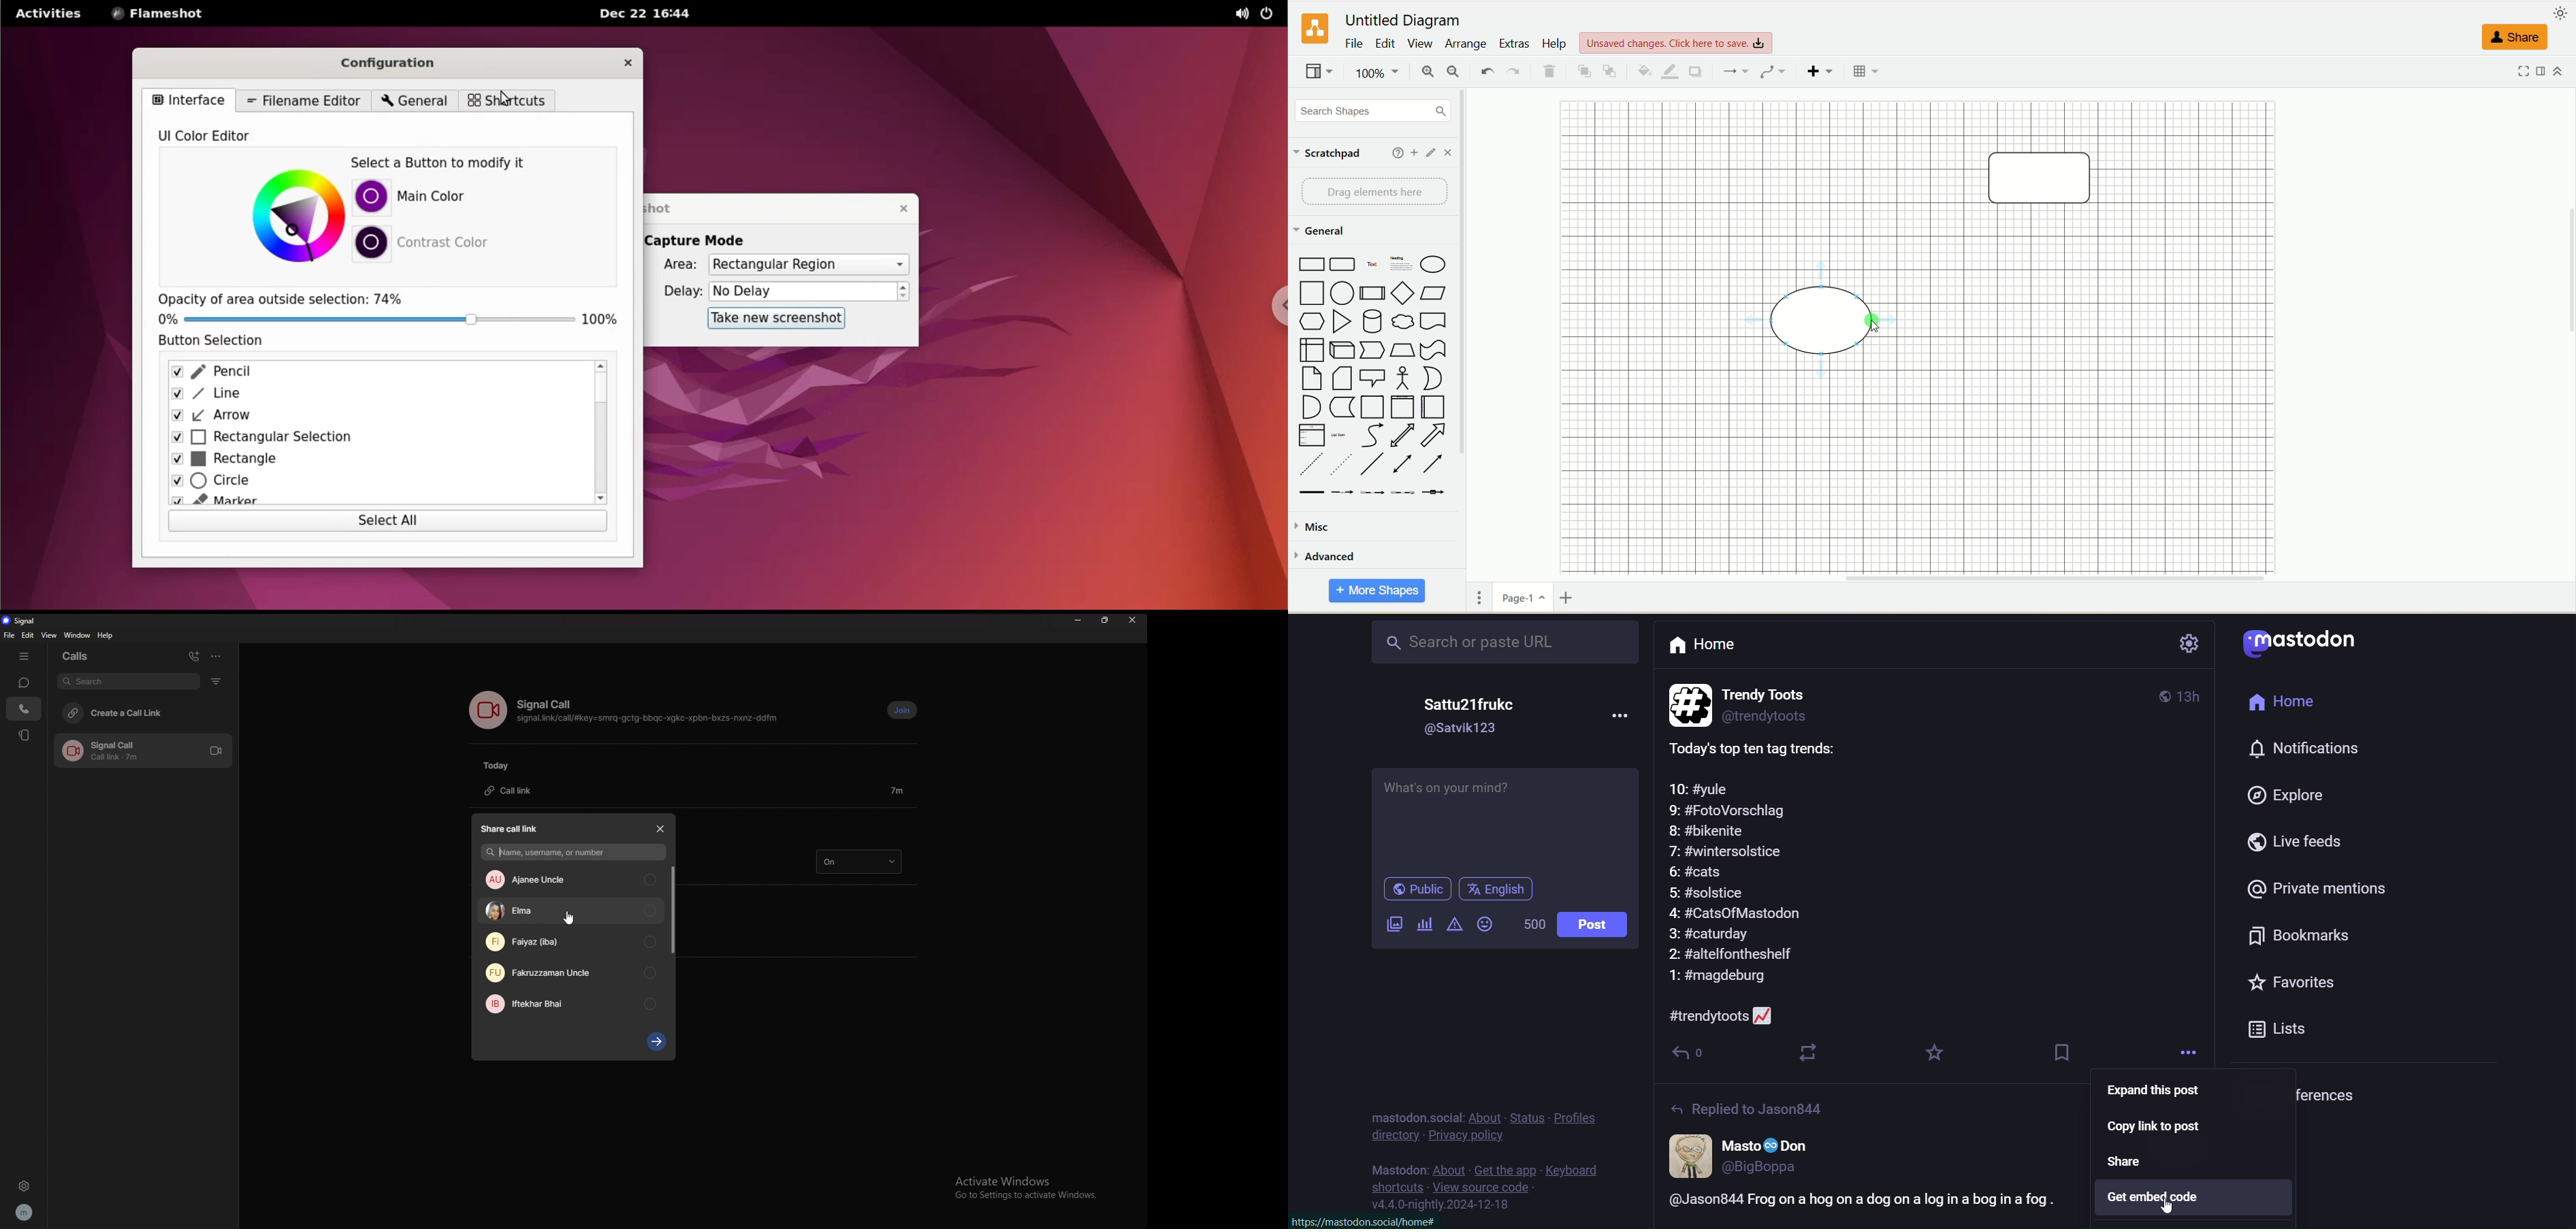 The height and width of the screenshot is (1232, 2576). Describe the element at coordinates (1510, 889) in the screenshot. I see `language` at that location.